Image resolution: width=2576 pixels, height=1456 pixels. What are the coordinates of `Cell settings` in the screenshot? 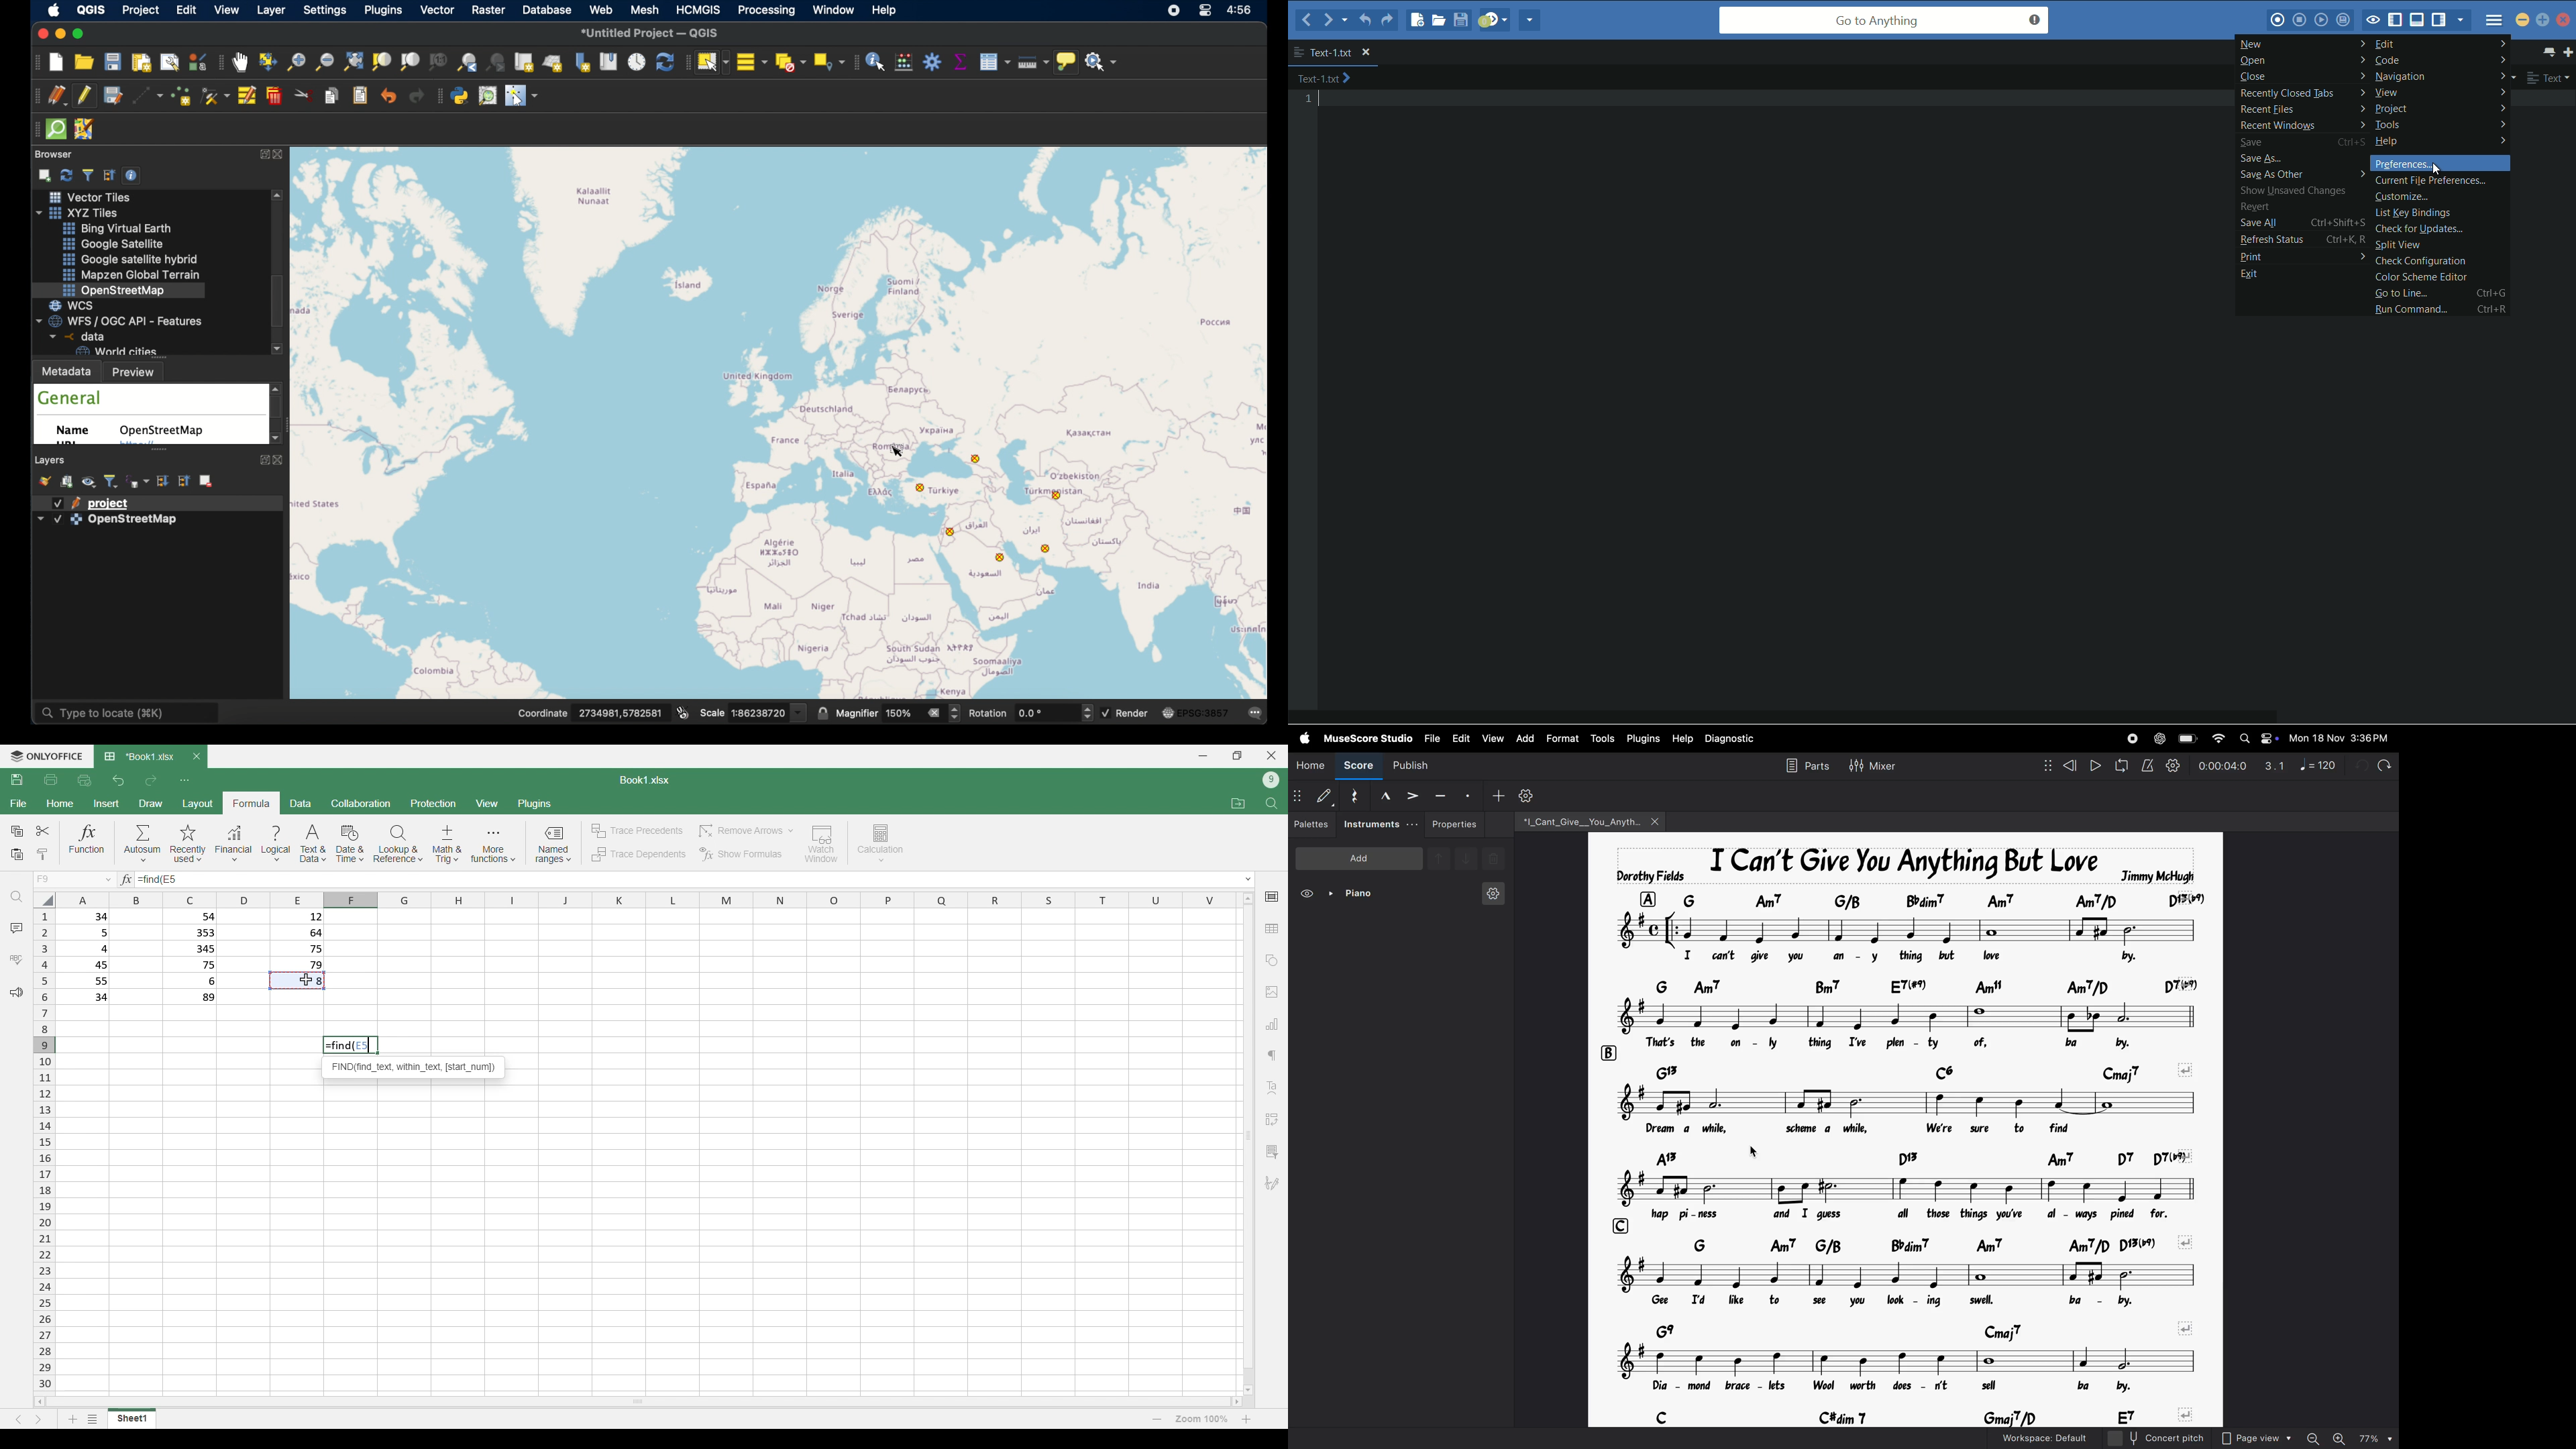 It's located at (1272, 897).